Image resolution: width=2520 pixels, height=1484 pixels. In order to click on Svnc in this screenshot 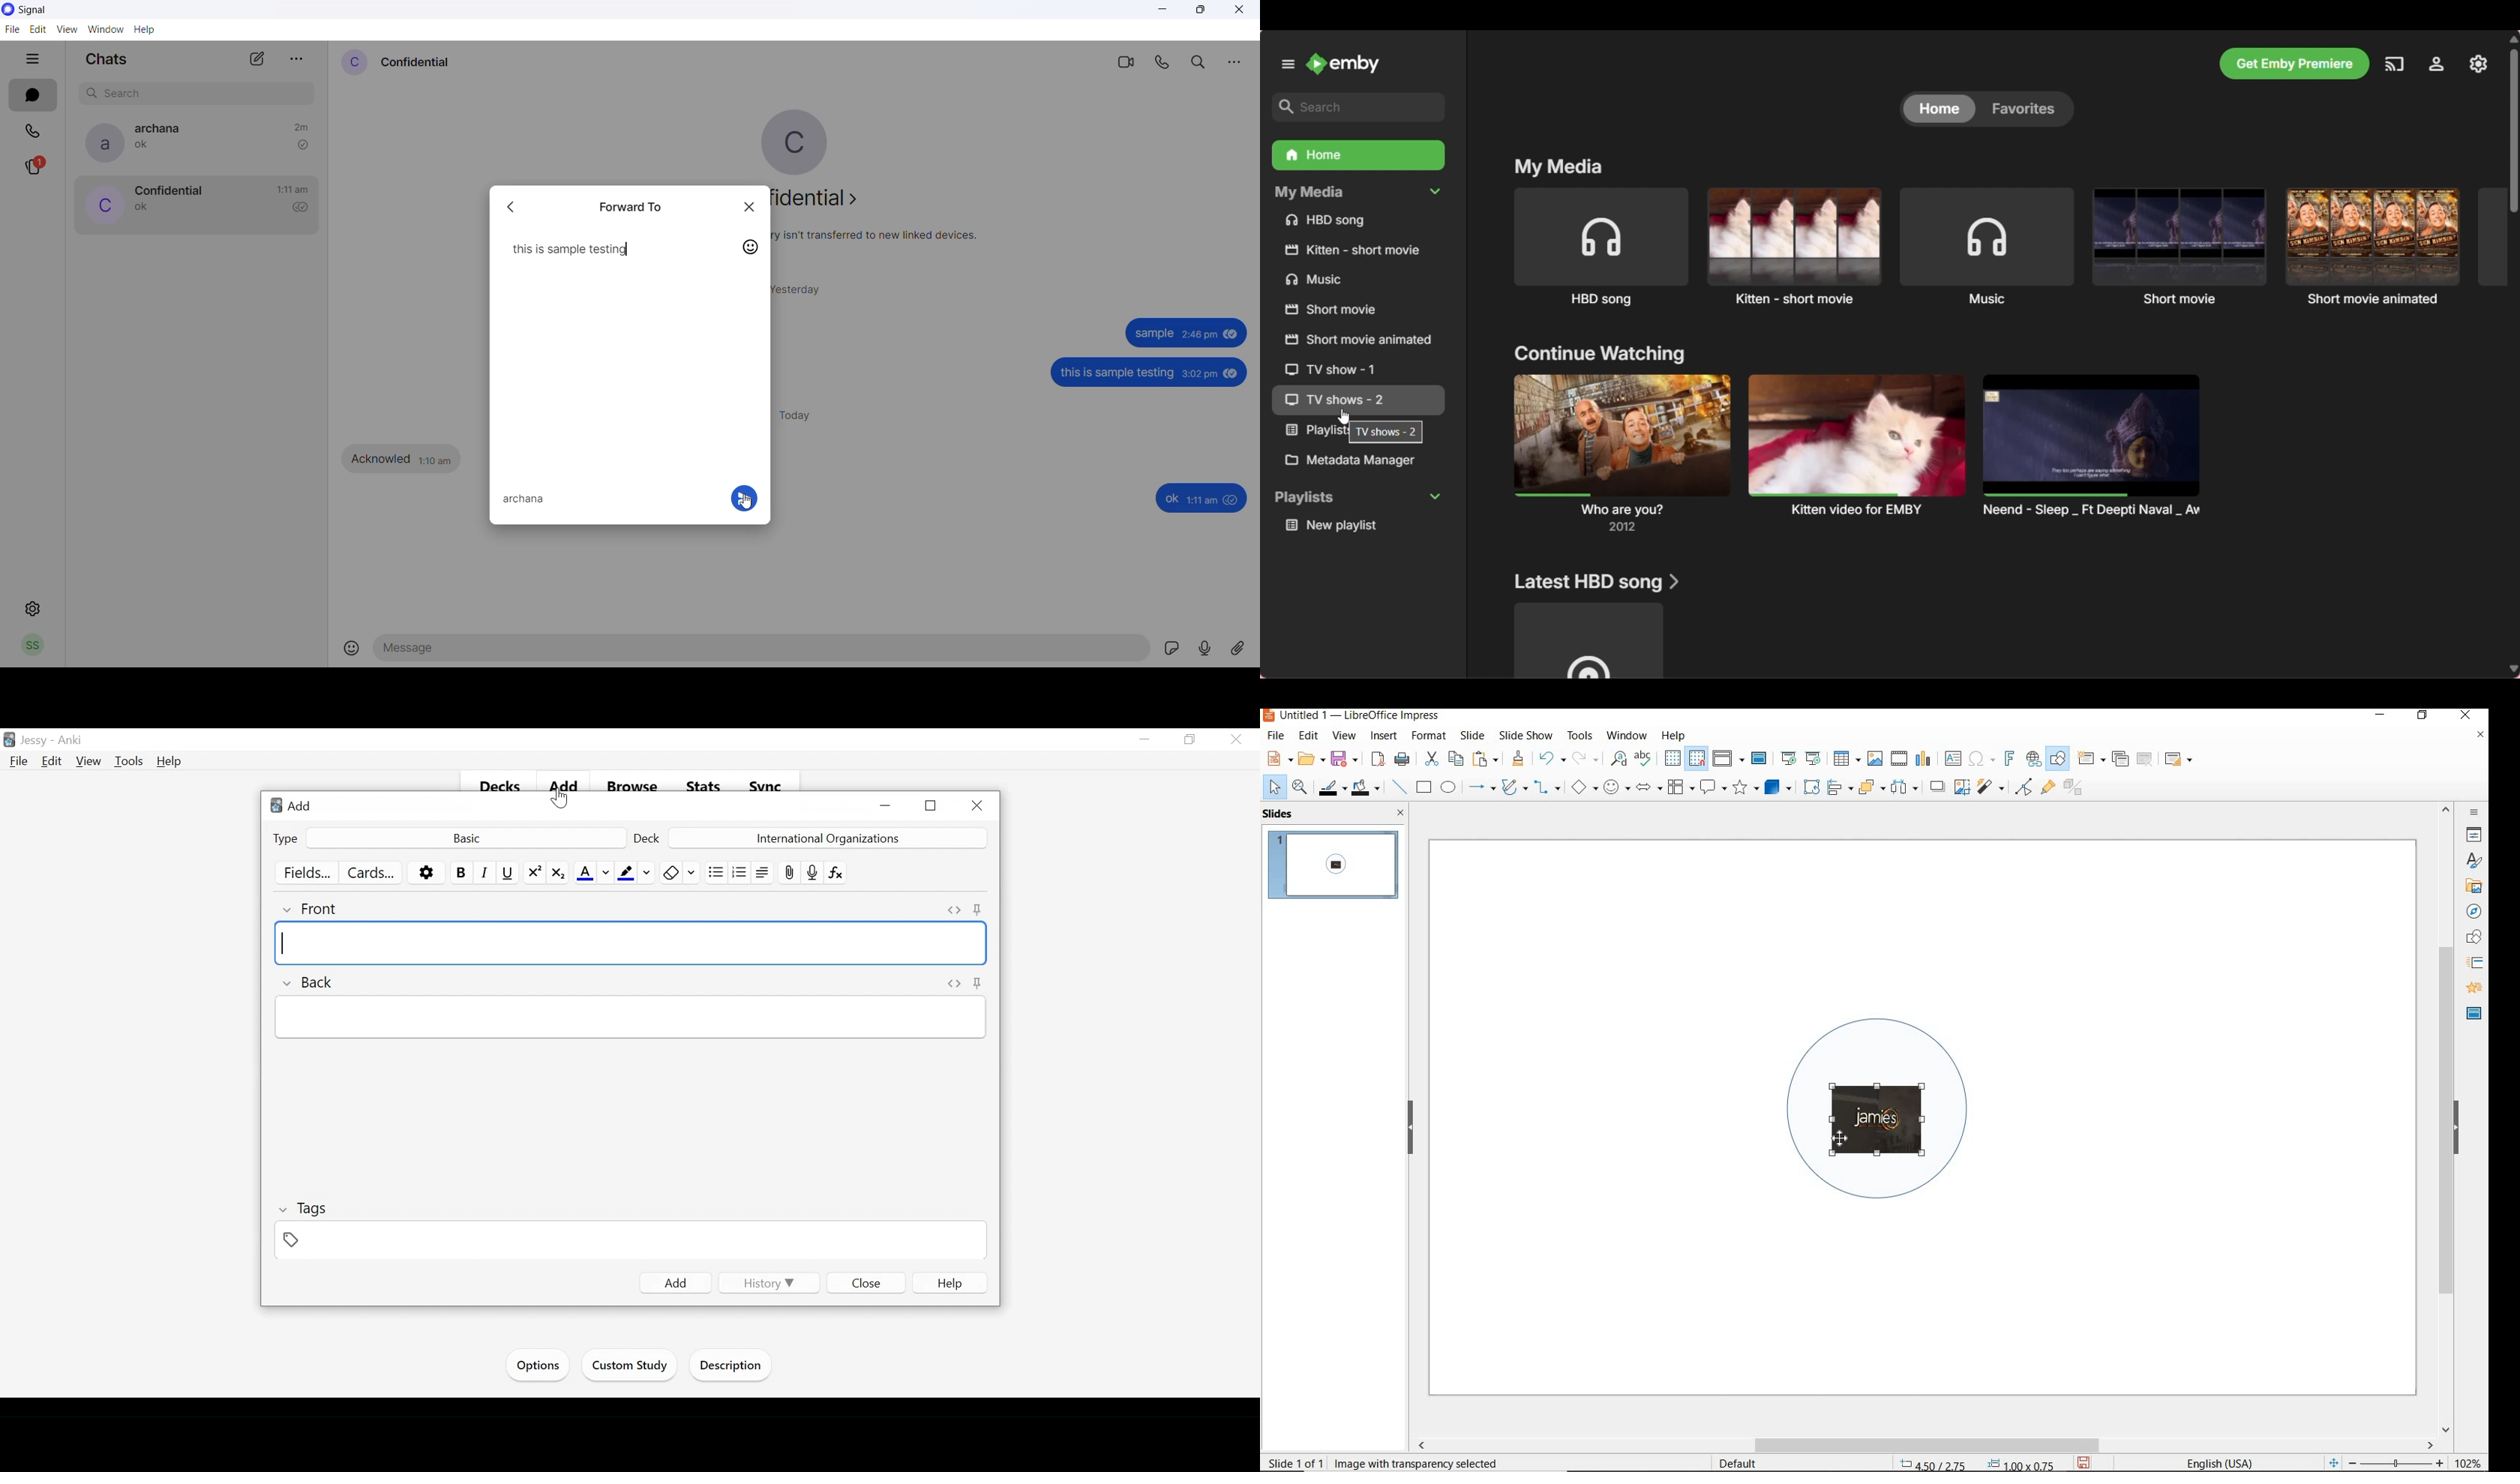, I will do `click(761, 783)`.